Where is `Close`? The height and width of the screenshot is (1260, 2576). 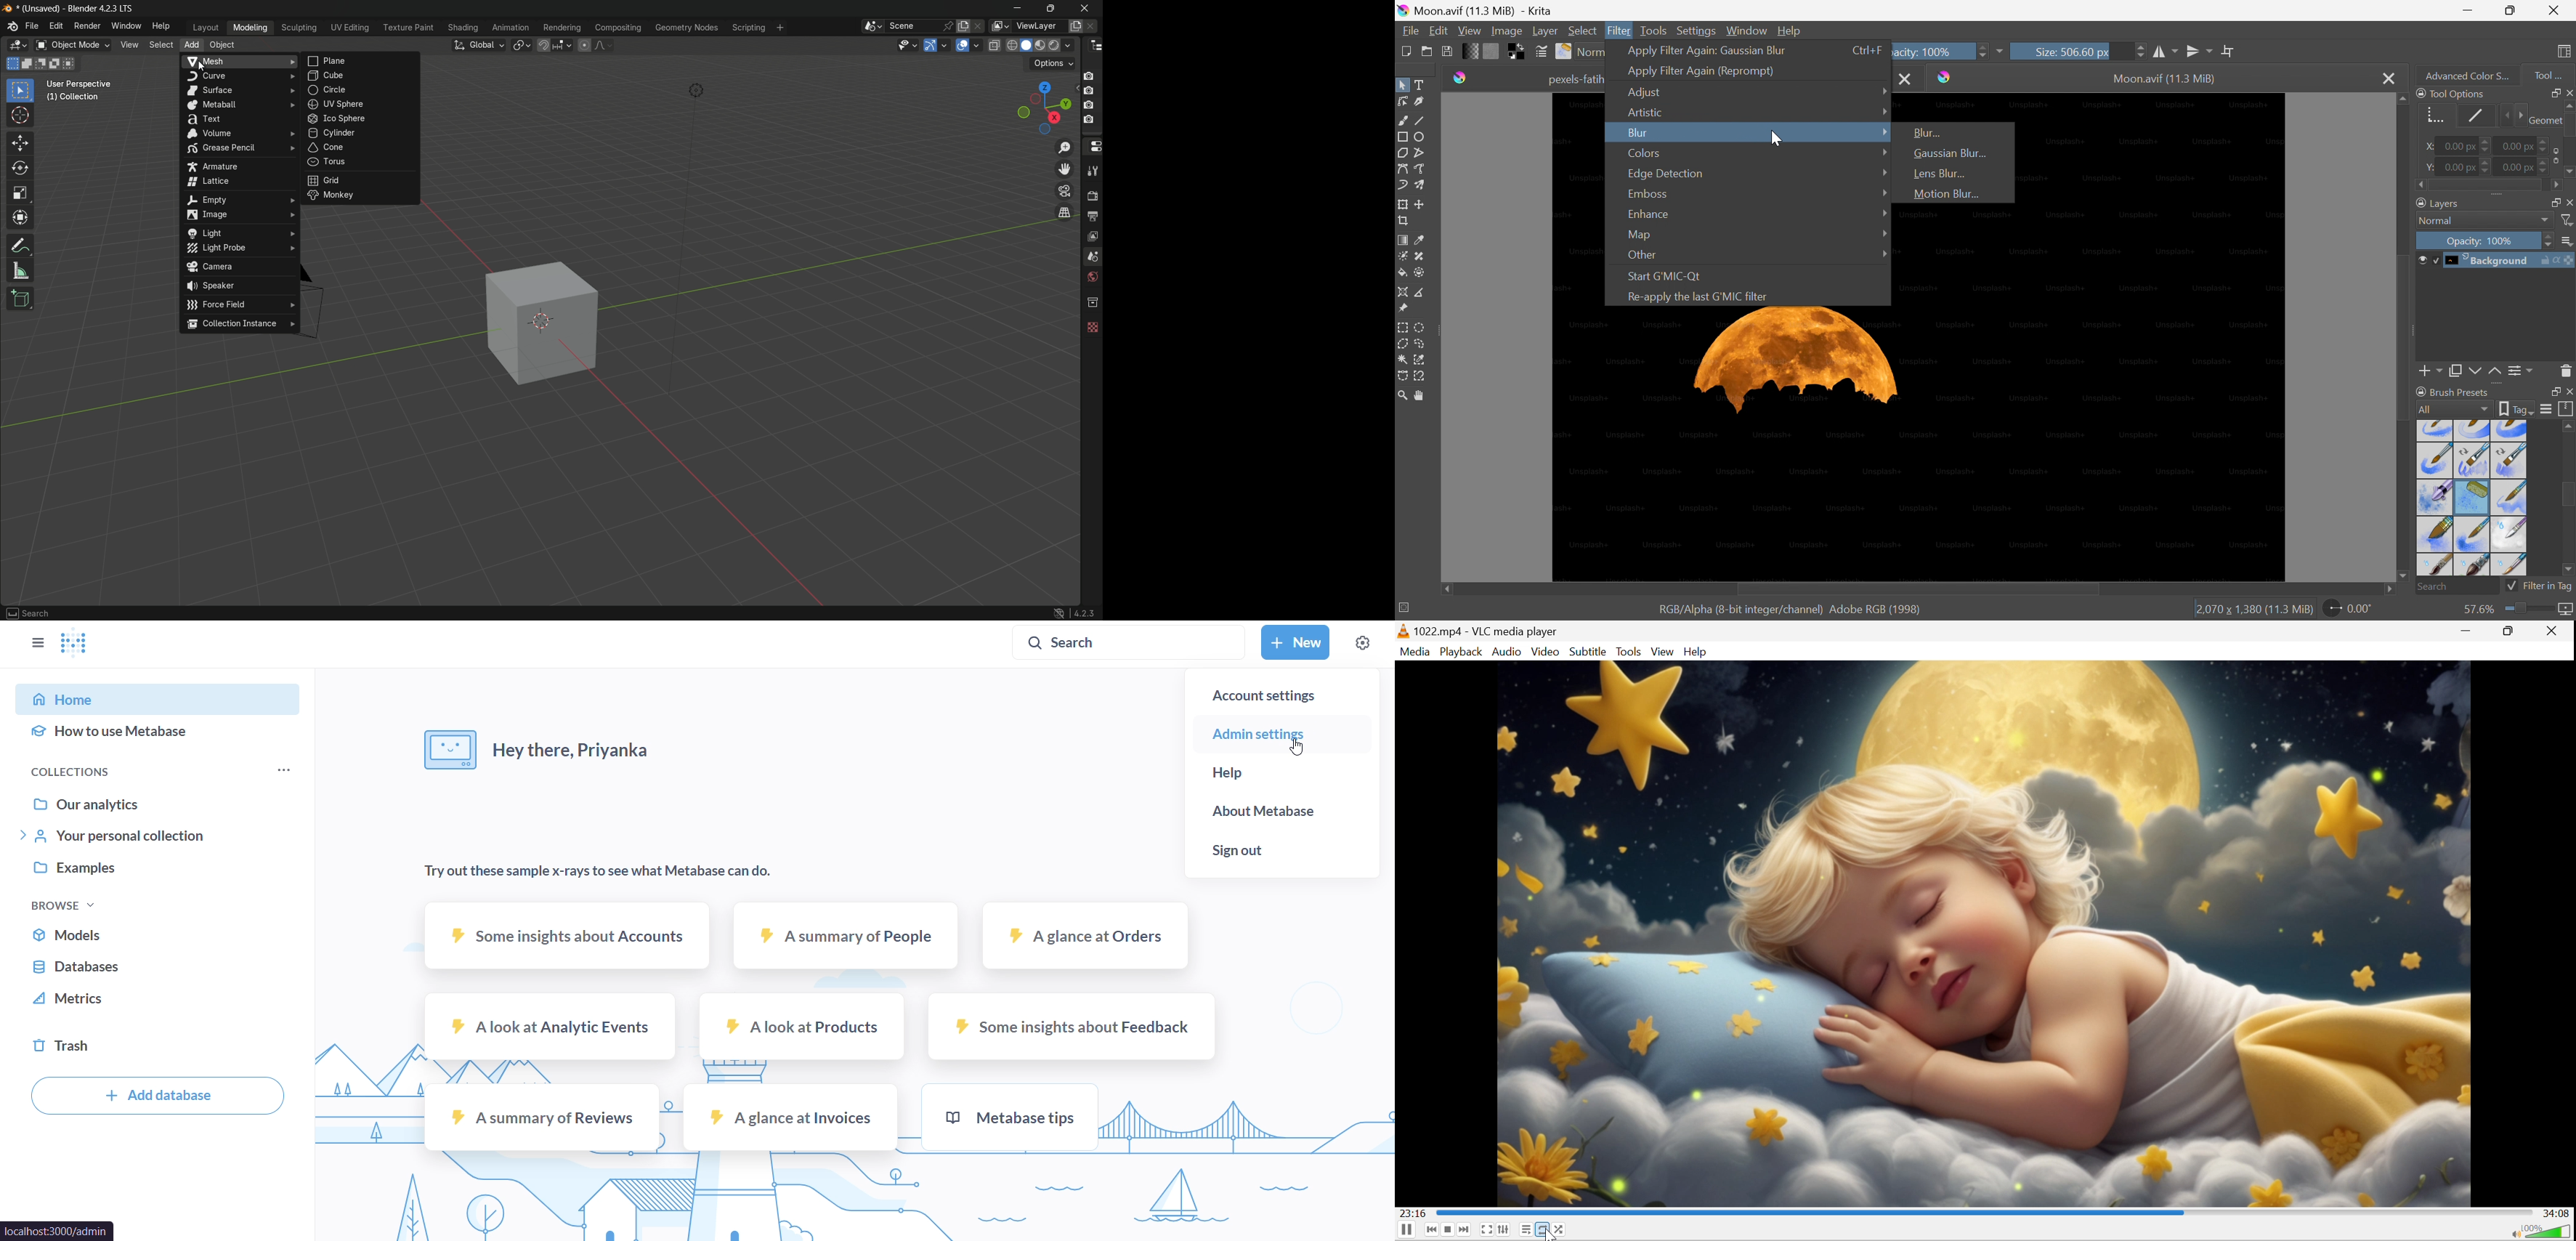 Close is located at coordinates (2388, 77).